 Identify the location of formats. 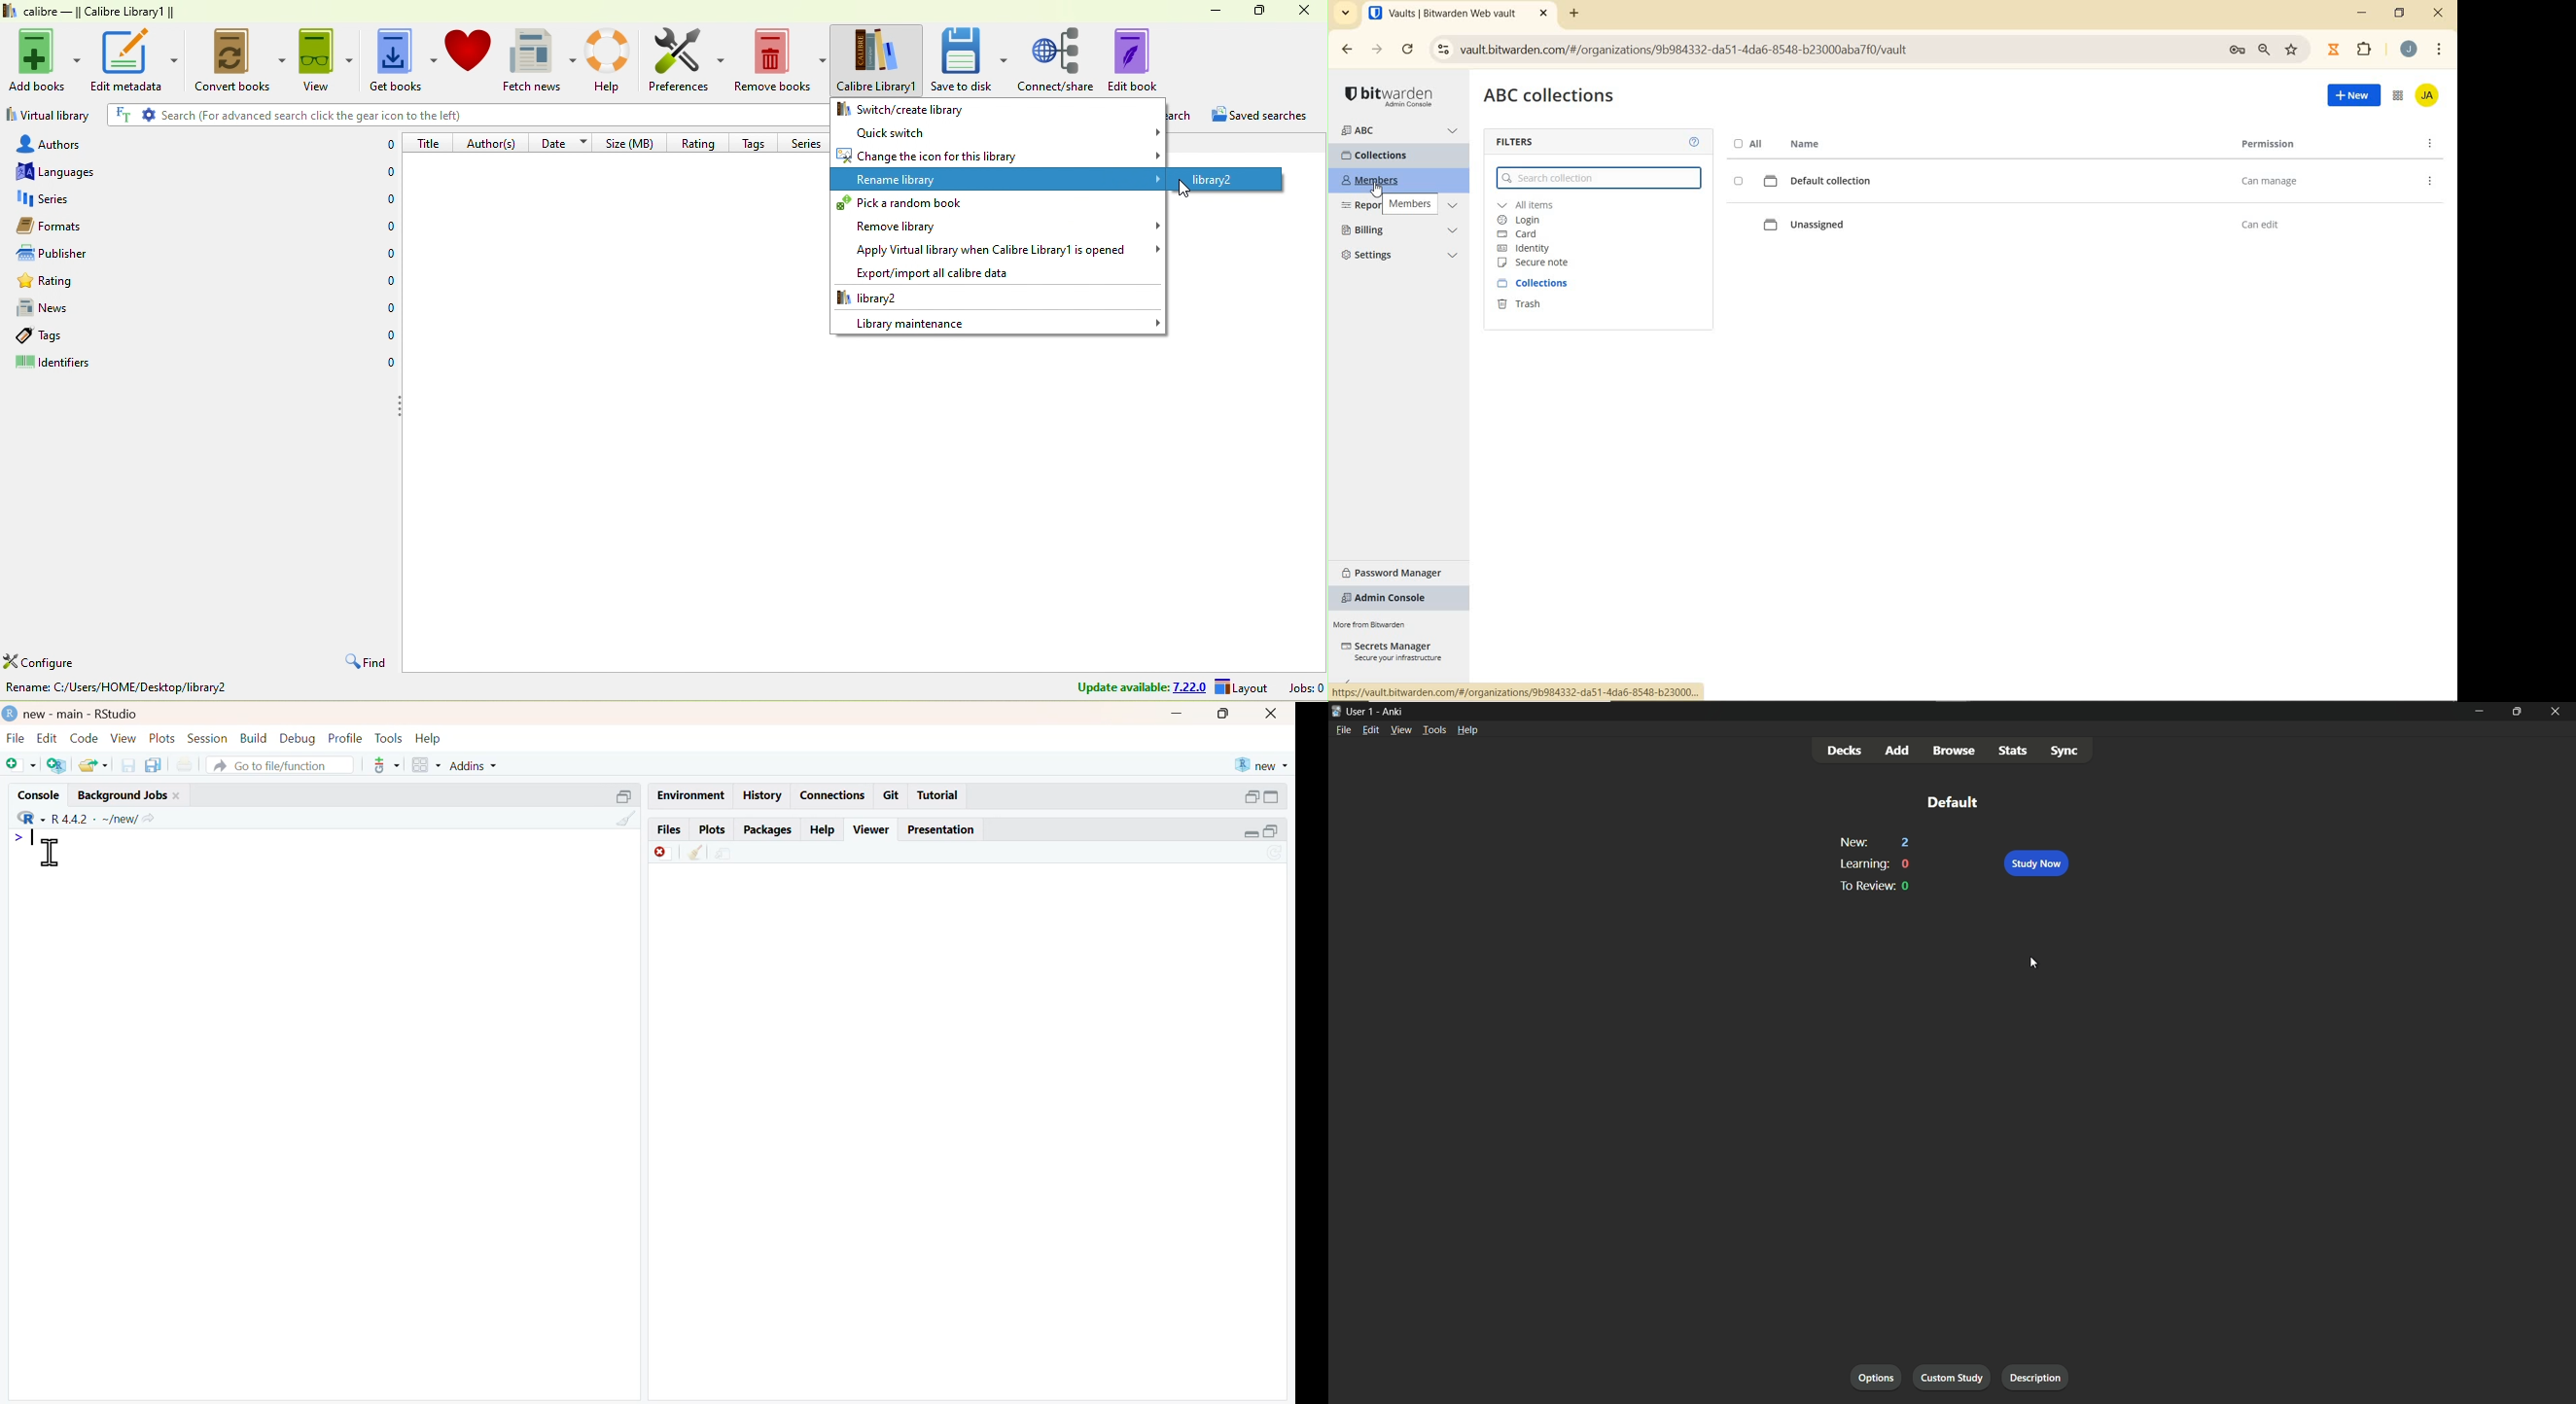
(73, 226).